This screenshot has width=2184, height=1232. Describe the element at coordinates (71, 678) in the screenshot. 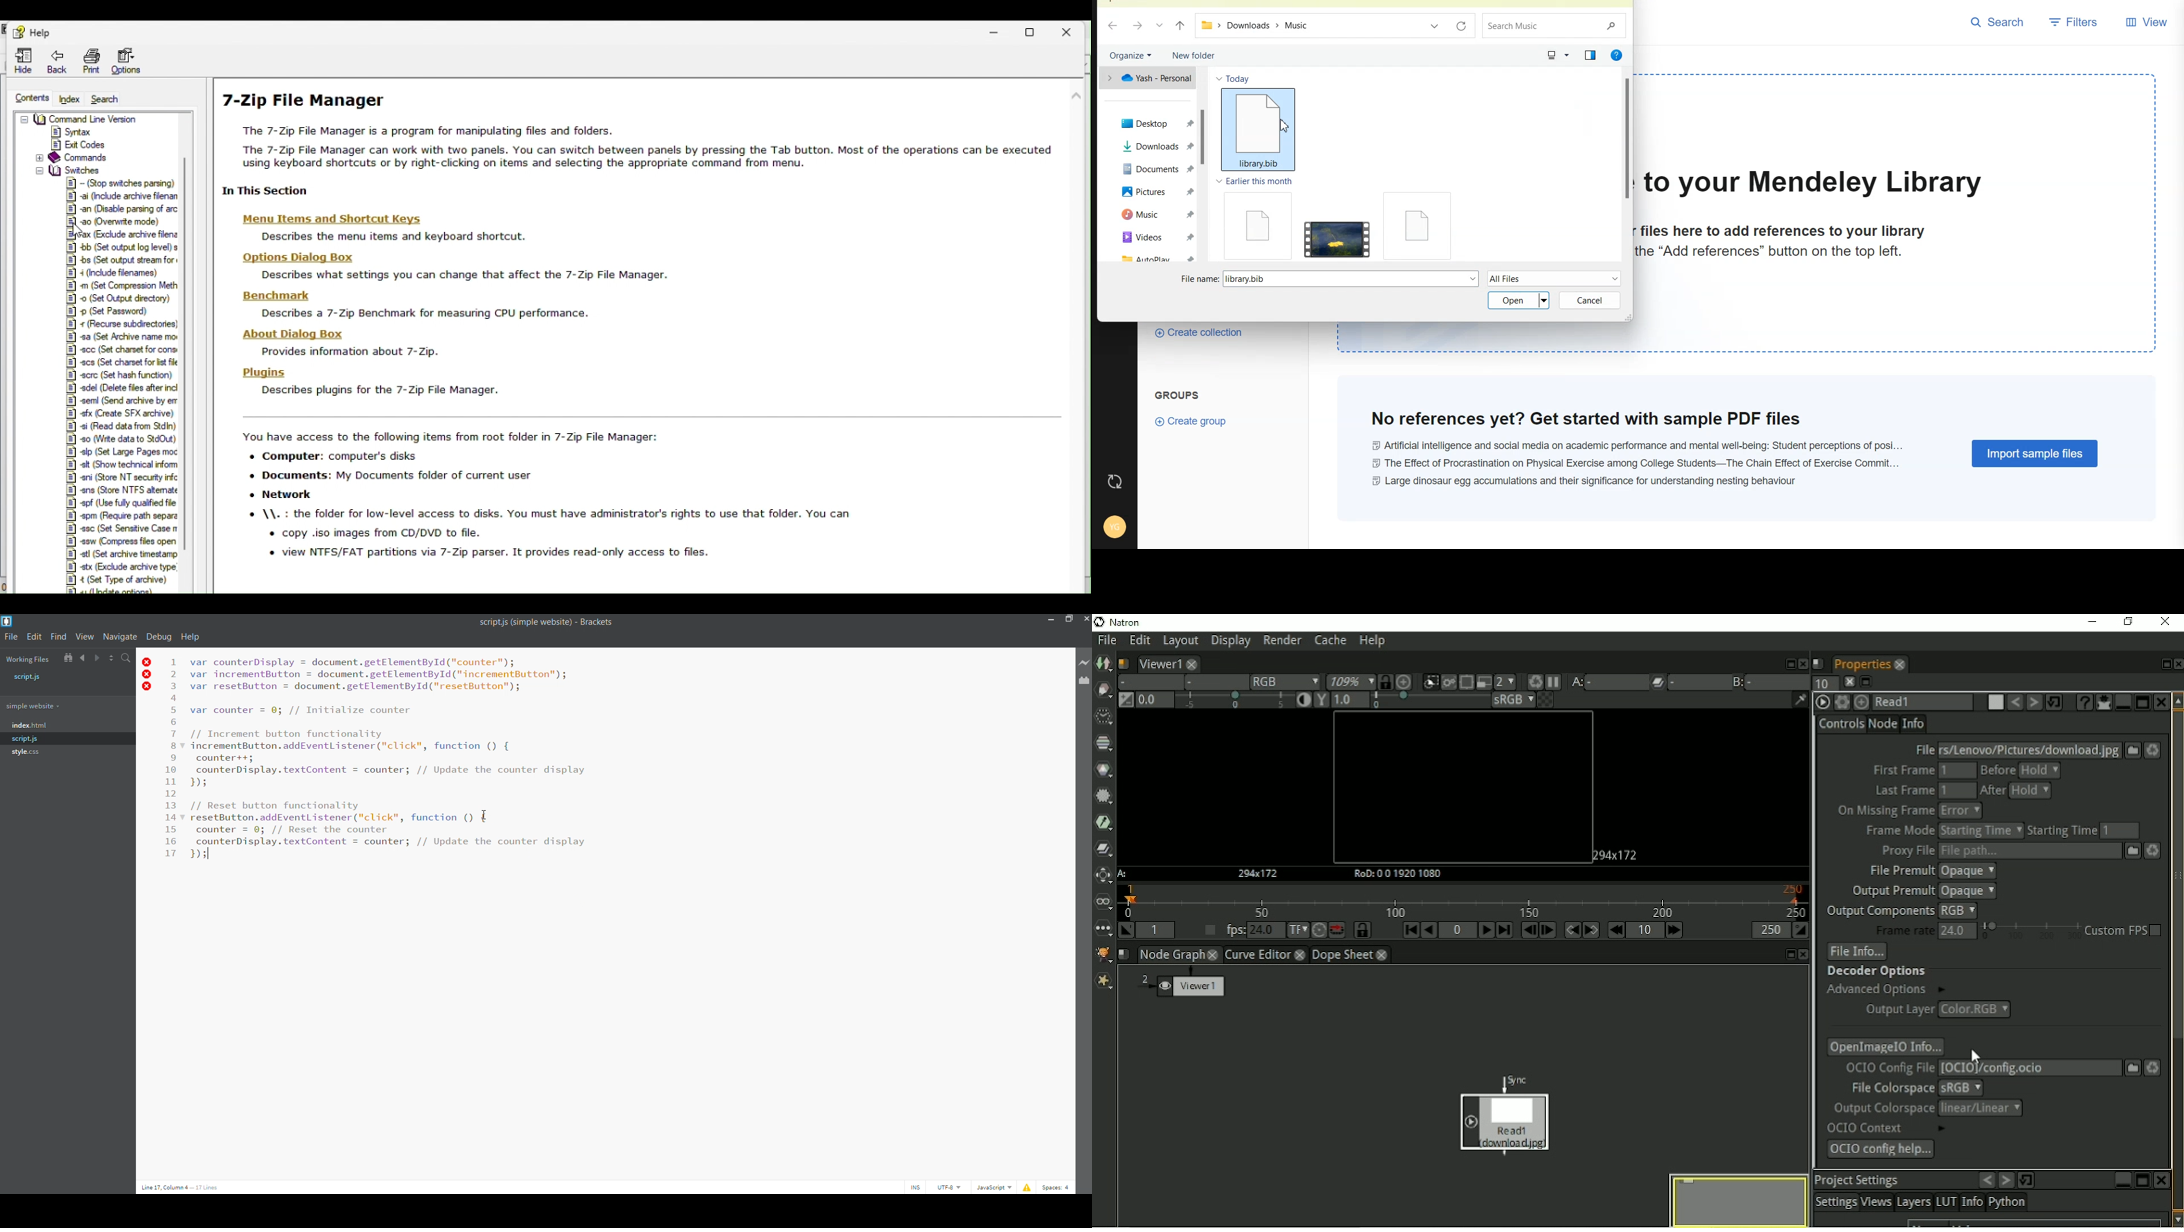

I see `script.js` at that location.